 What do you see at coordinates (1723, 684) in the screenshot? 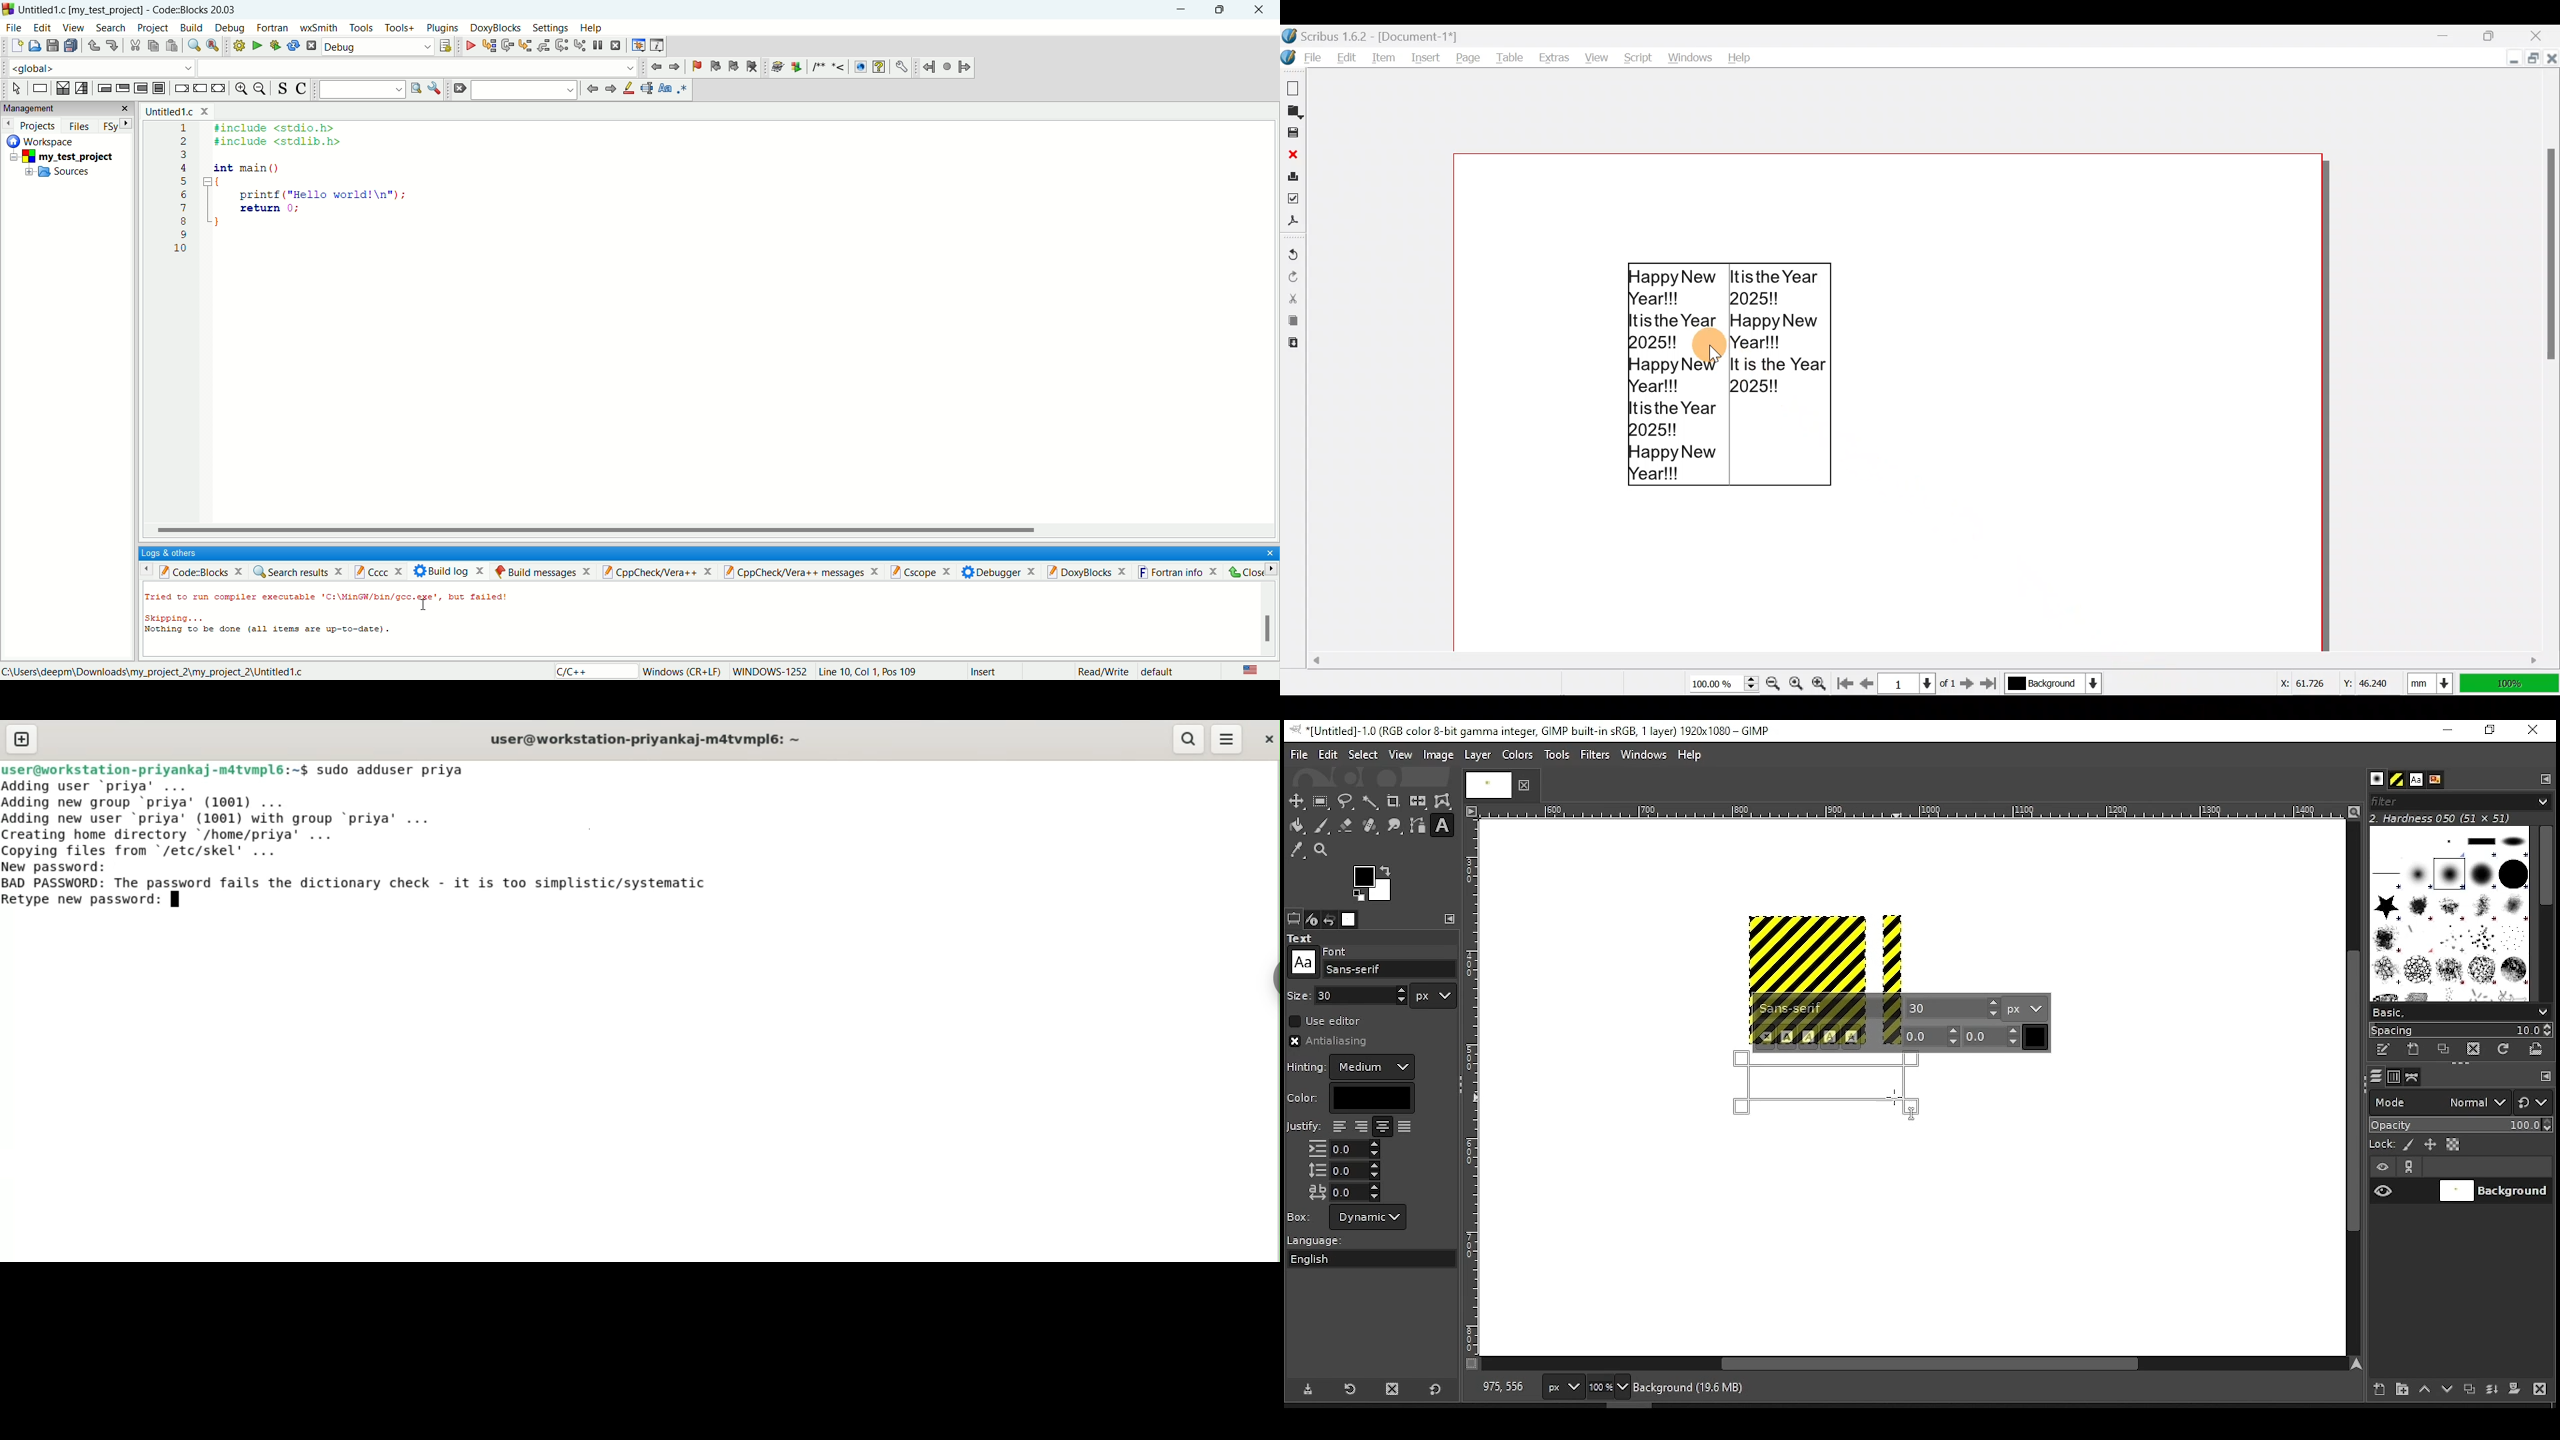
I see `Current zoom level` at bounding box center [1723, 684].